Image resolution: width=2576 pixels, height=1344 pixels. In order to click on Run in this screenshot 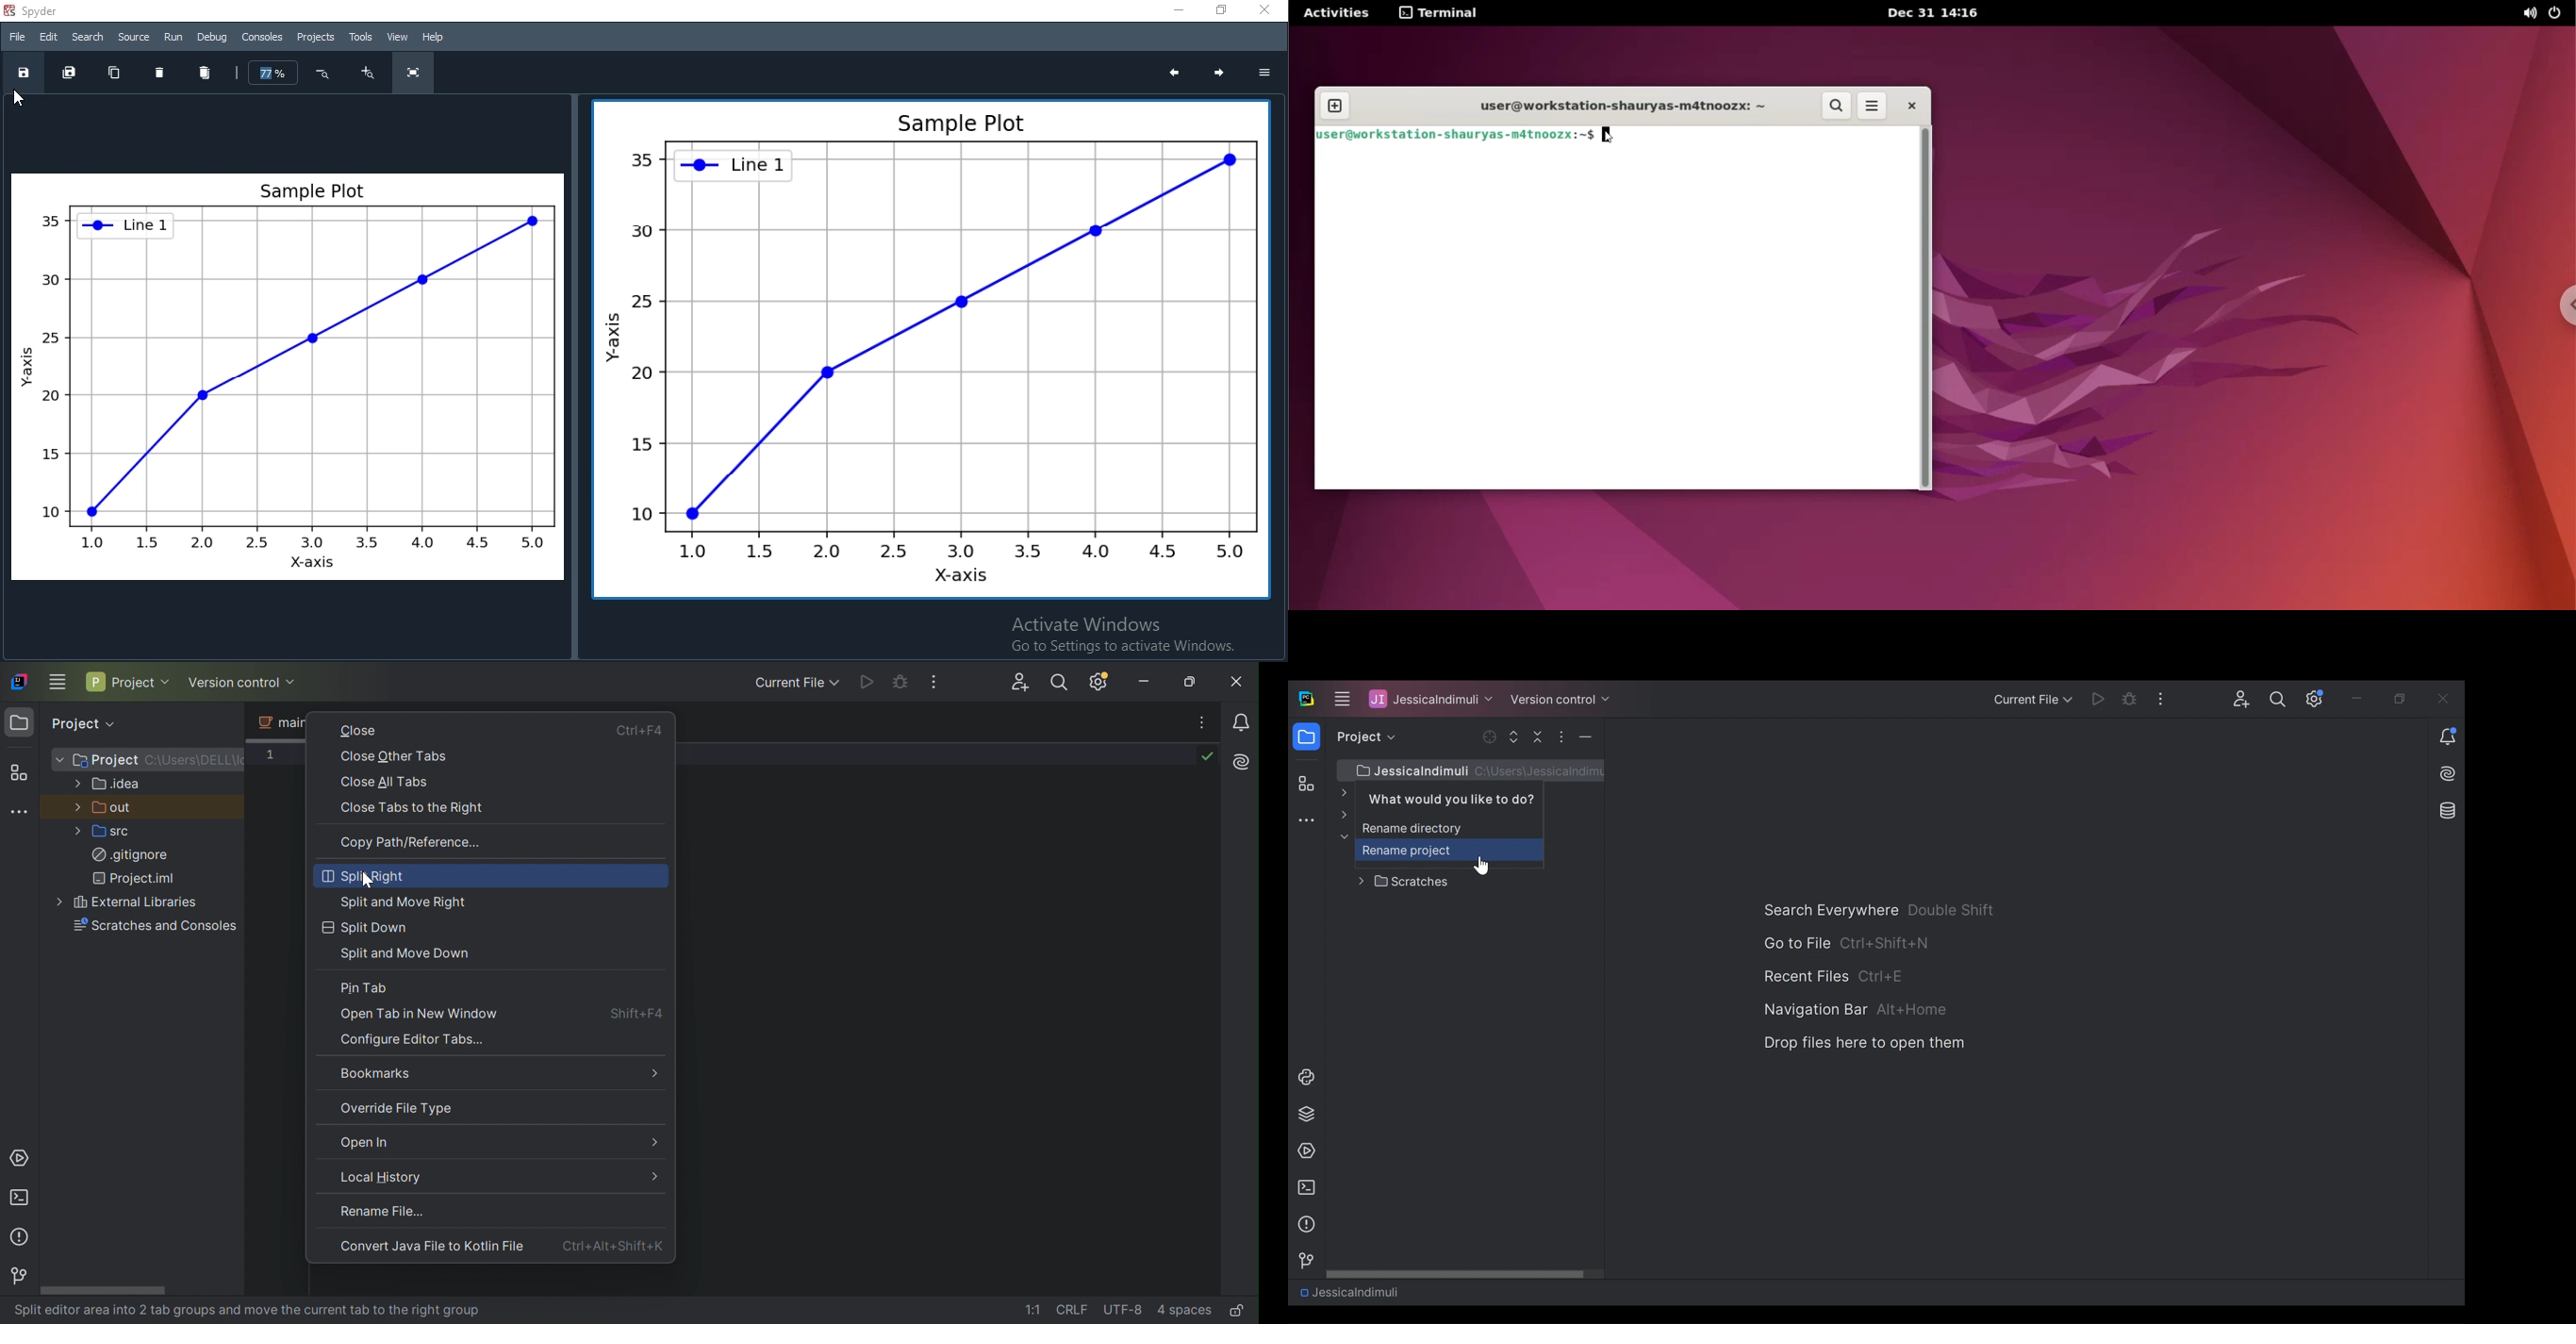, I will do `click(2100, 698)`.